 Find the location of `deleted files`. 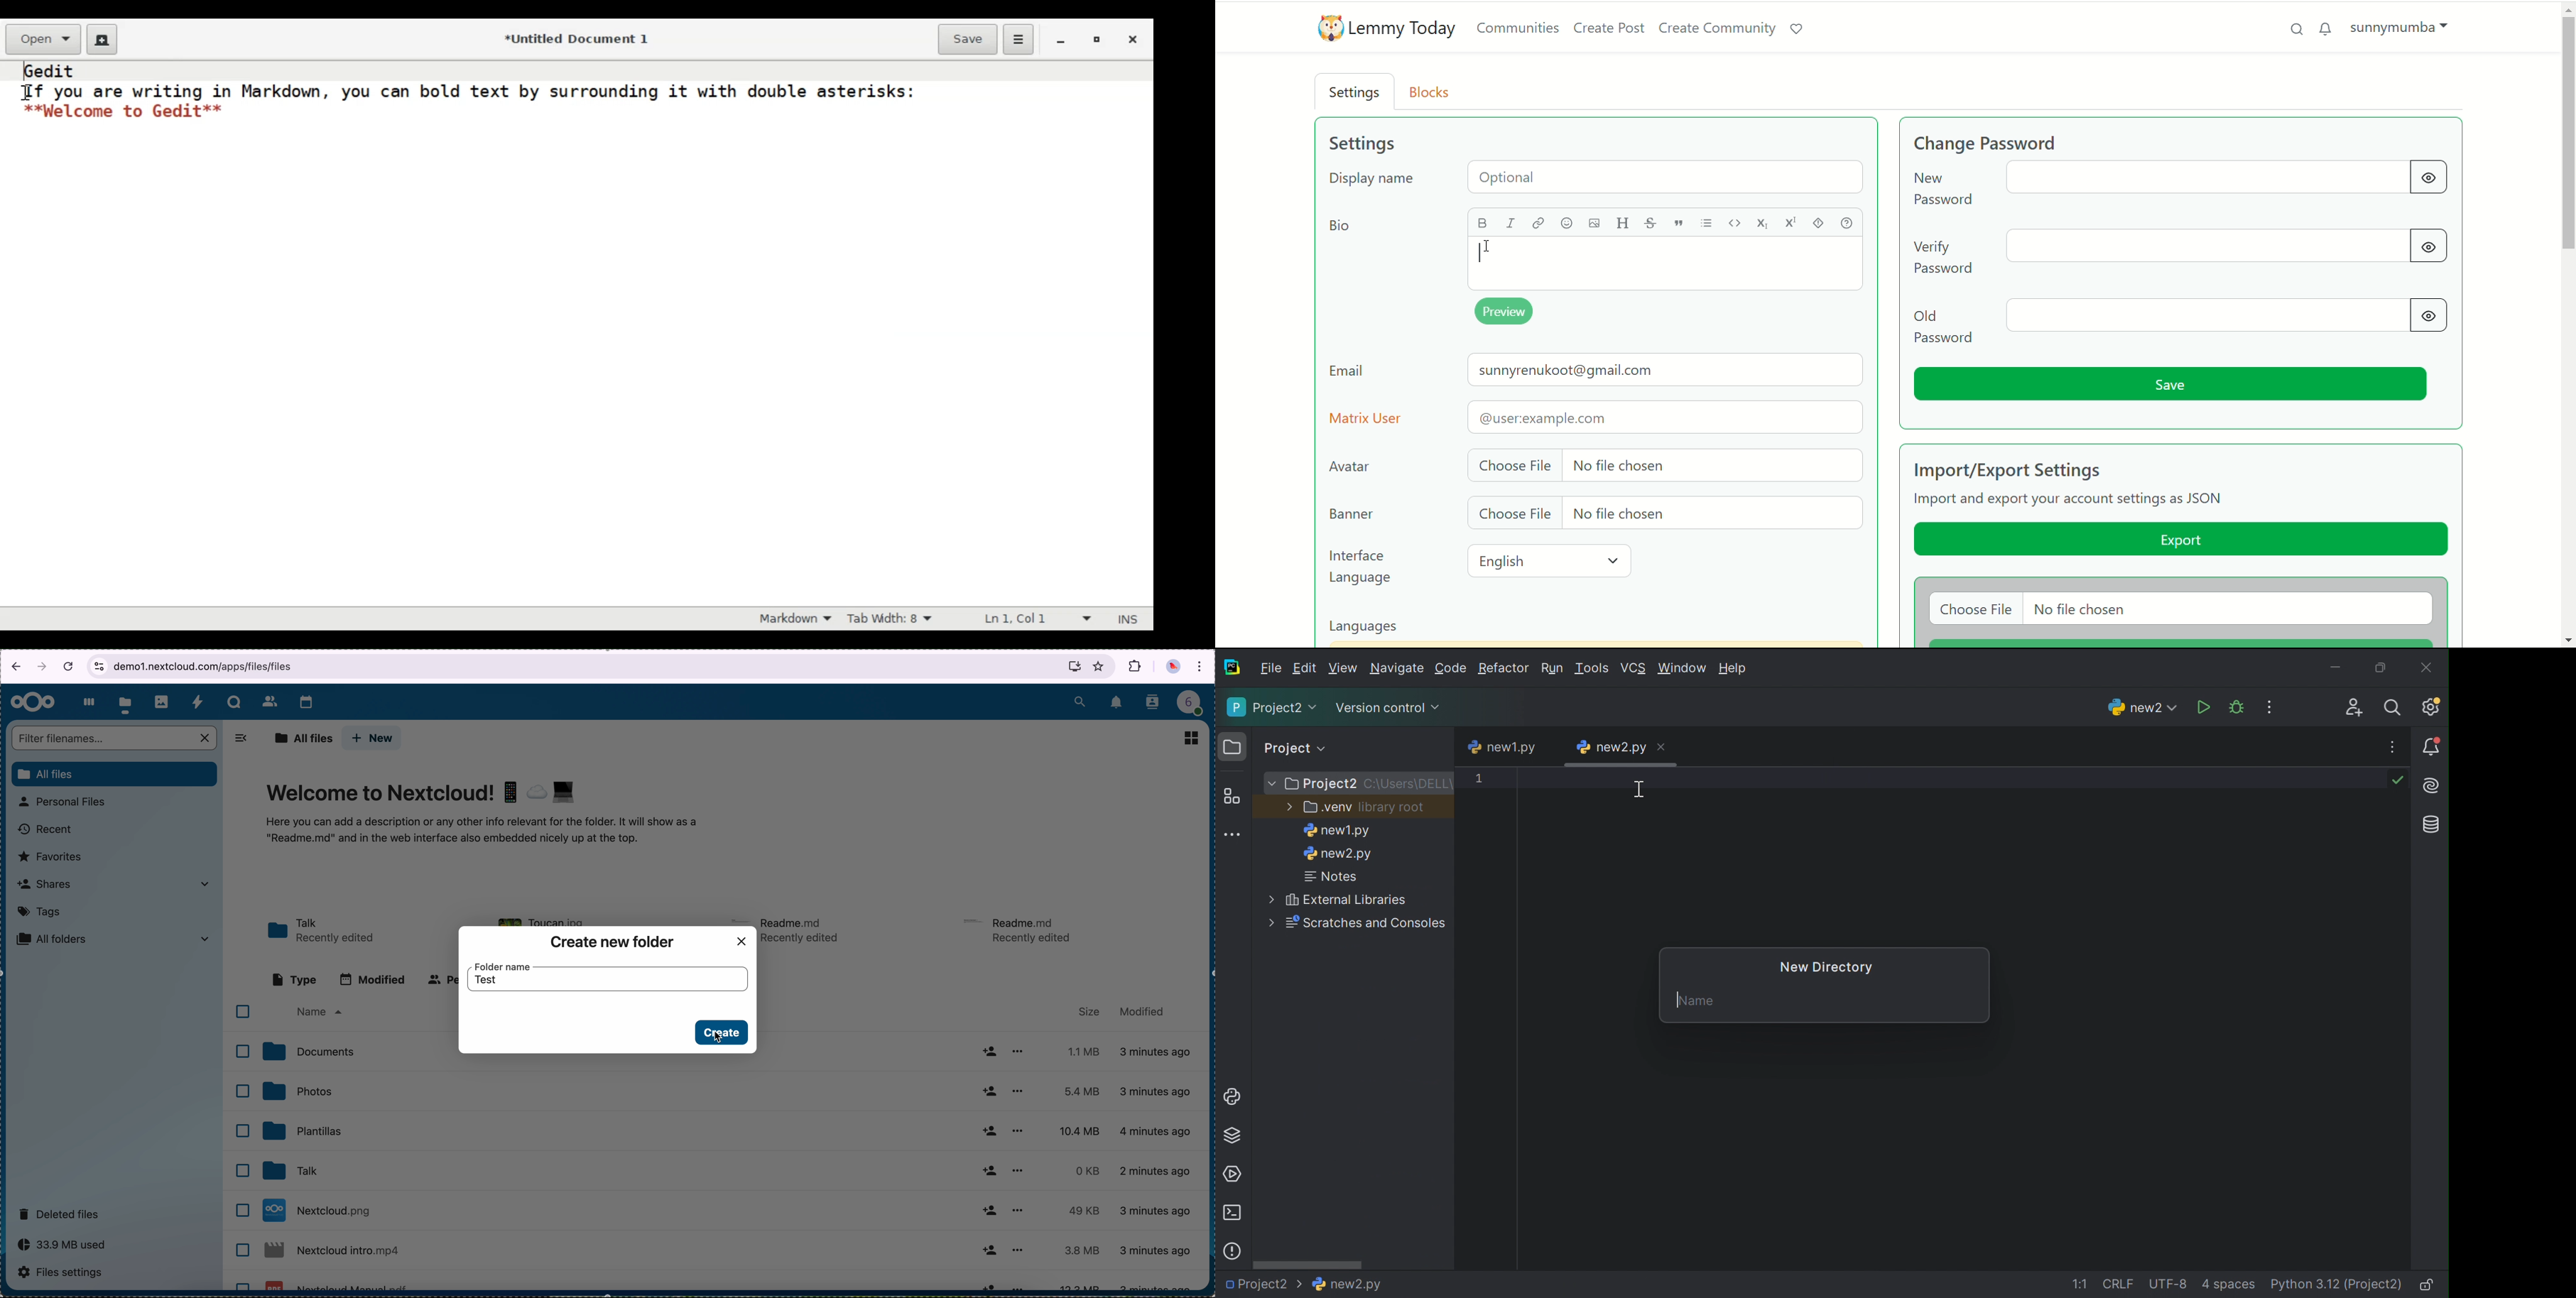

deleted files is located at coordinates (61, 1214).